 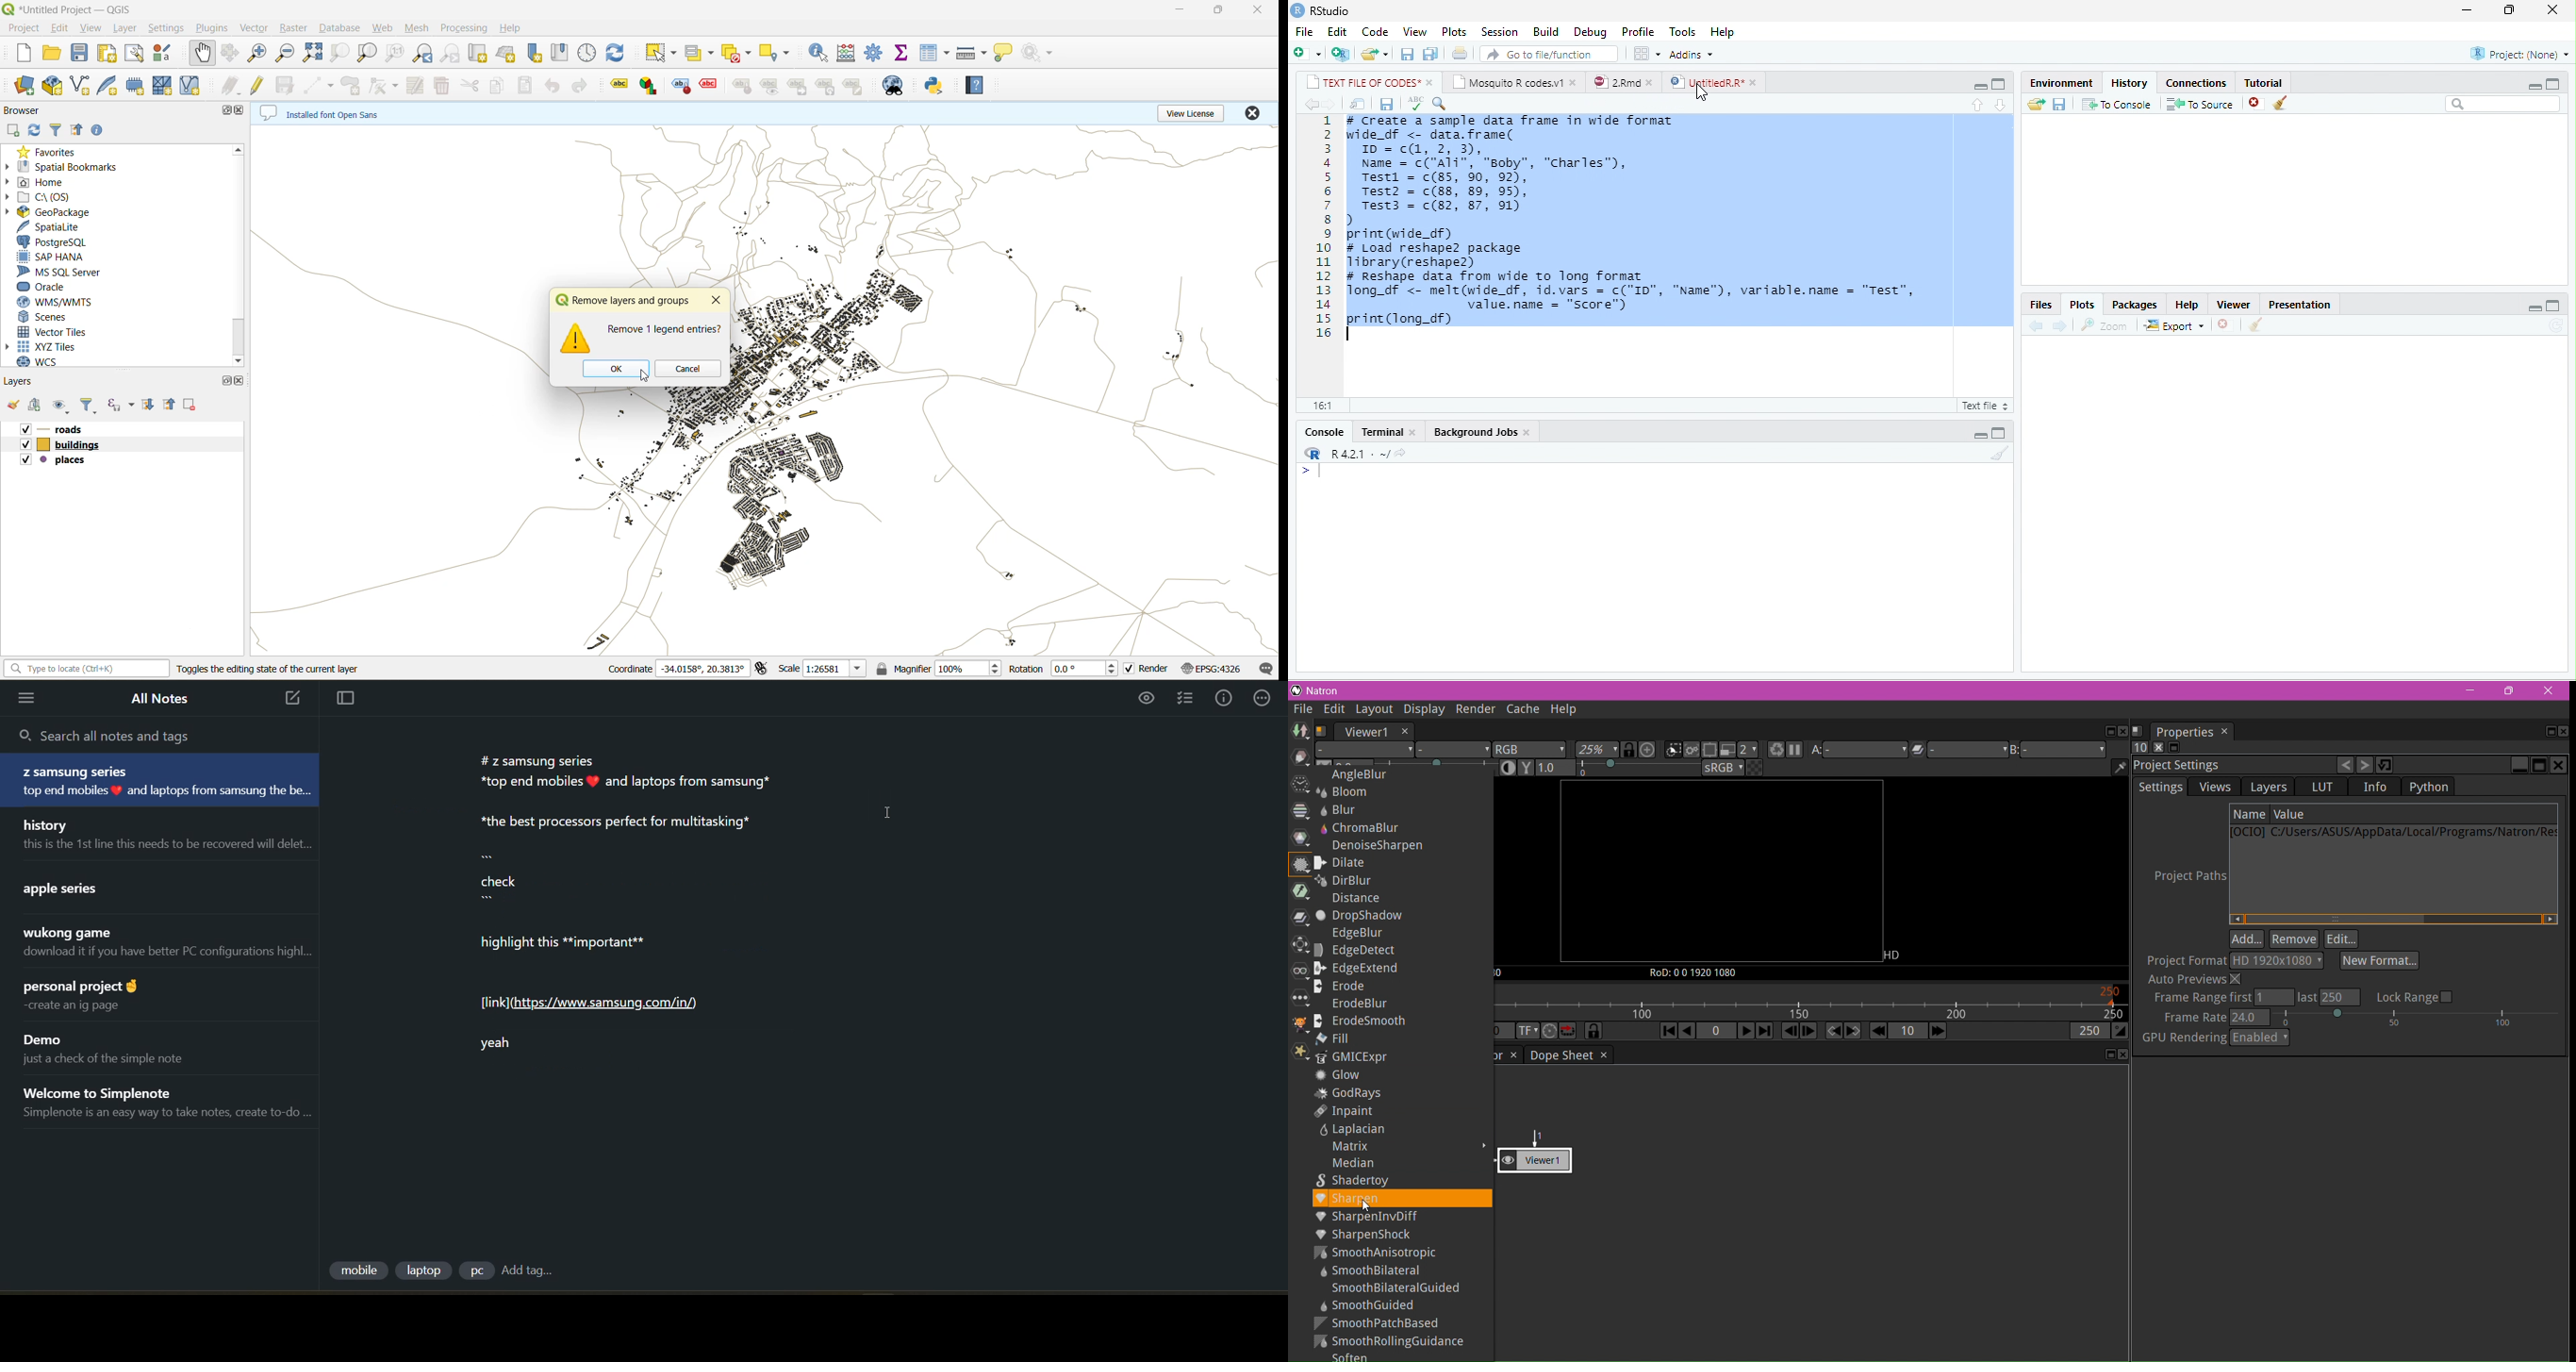 I want to click on typing cursor, so click(x=1352, y=334).